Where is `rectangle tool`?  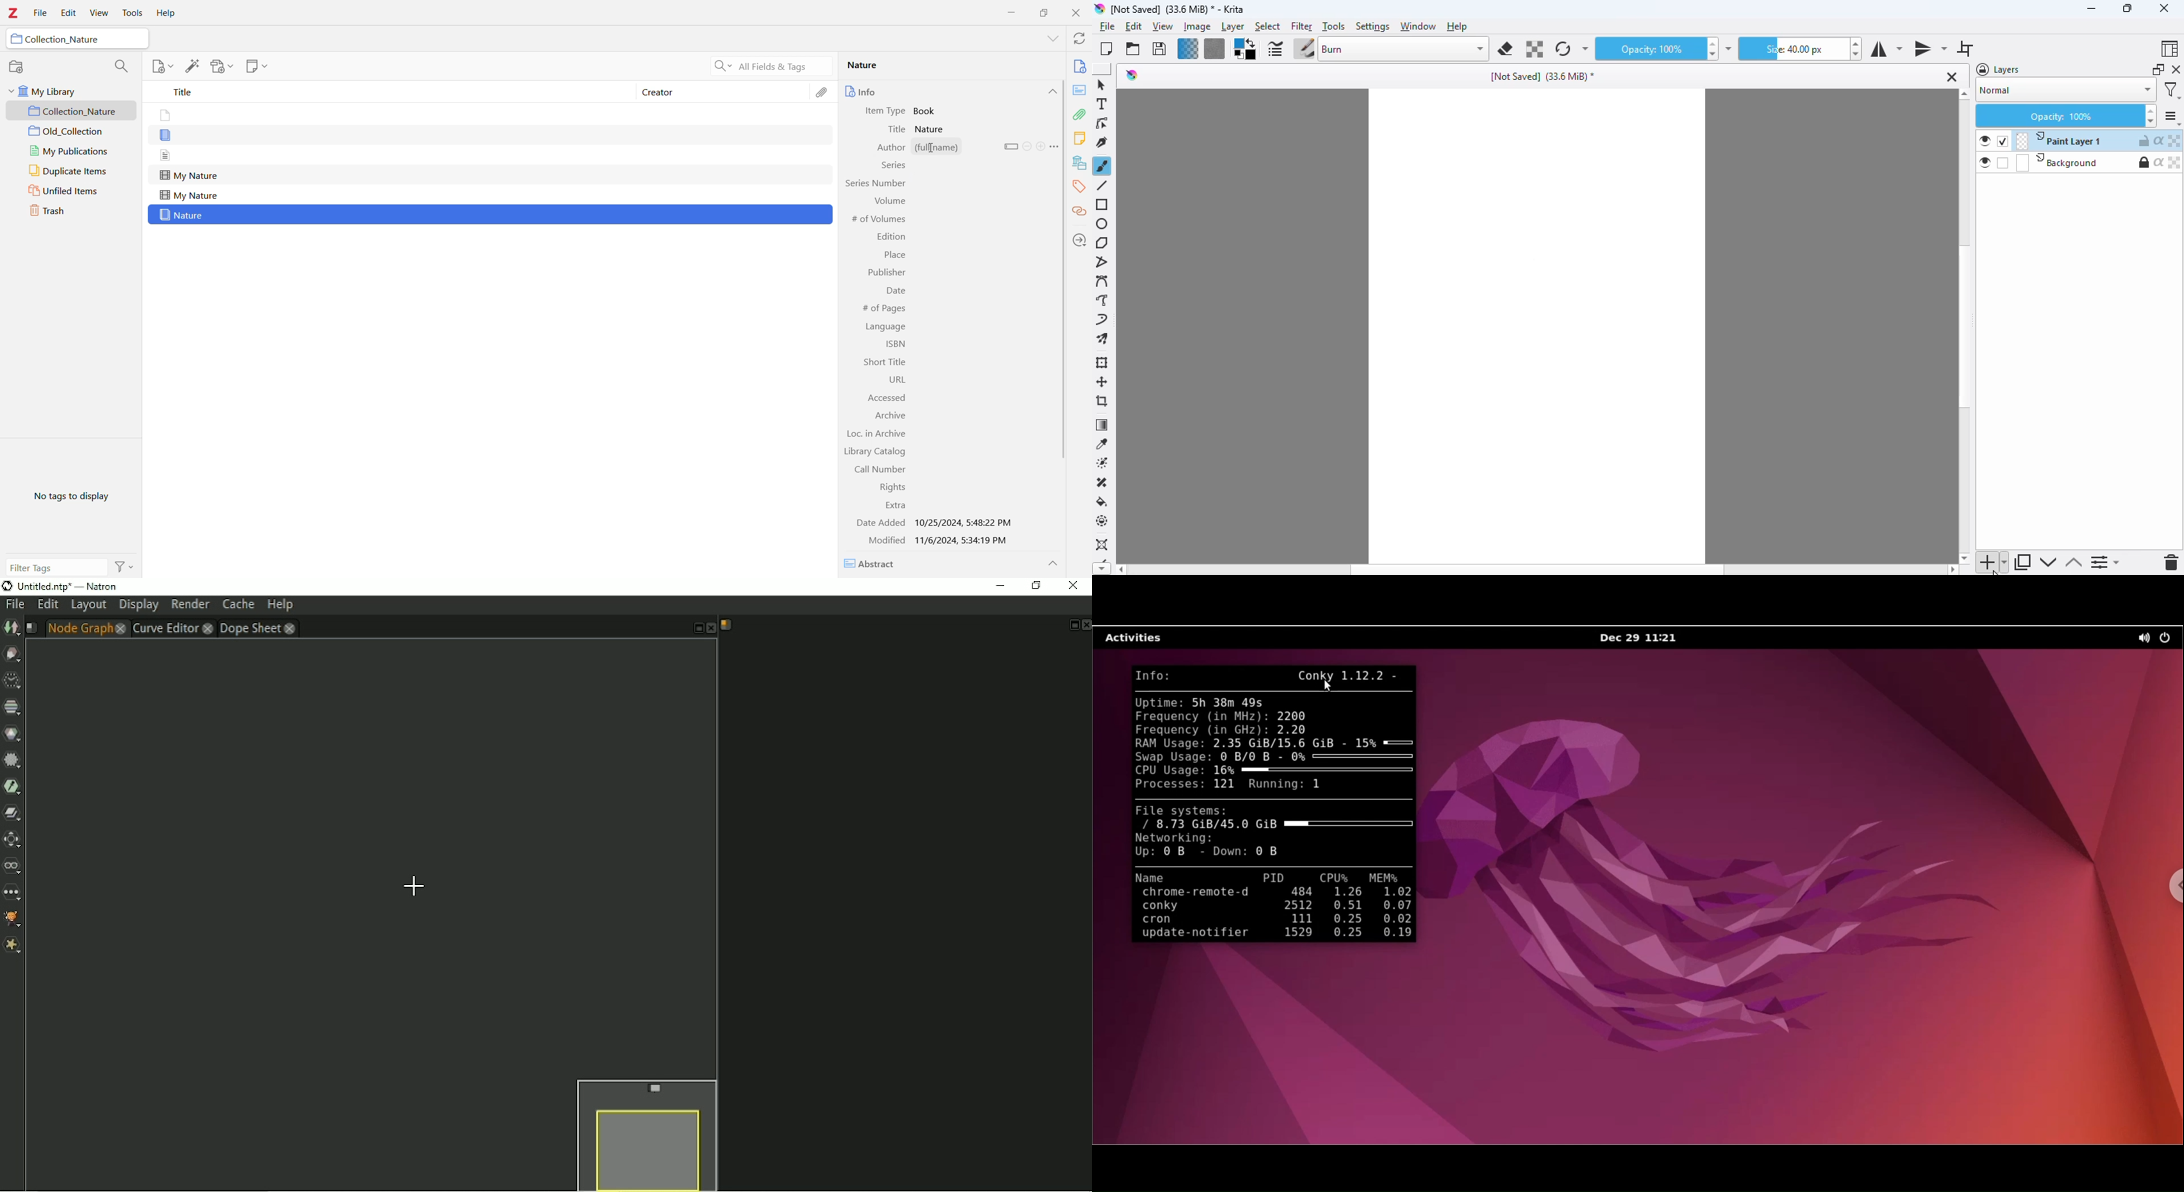
rectangle tool is located at coordinates (1103, 205).